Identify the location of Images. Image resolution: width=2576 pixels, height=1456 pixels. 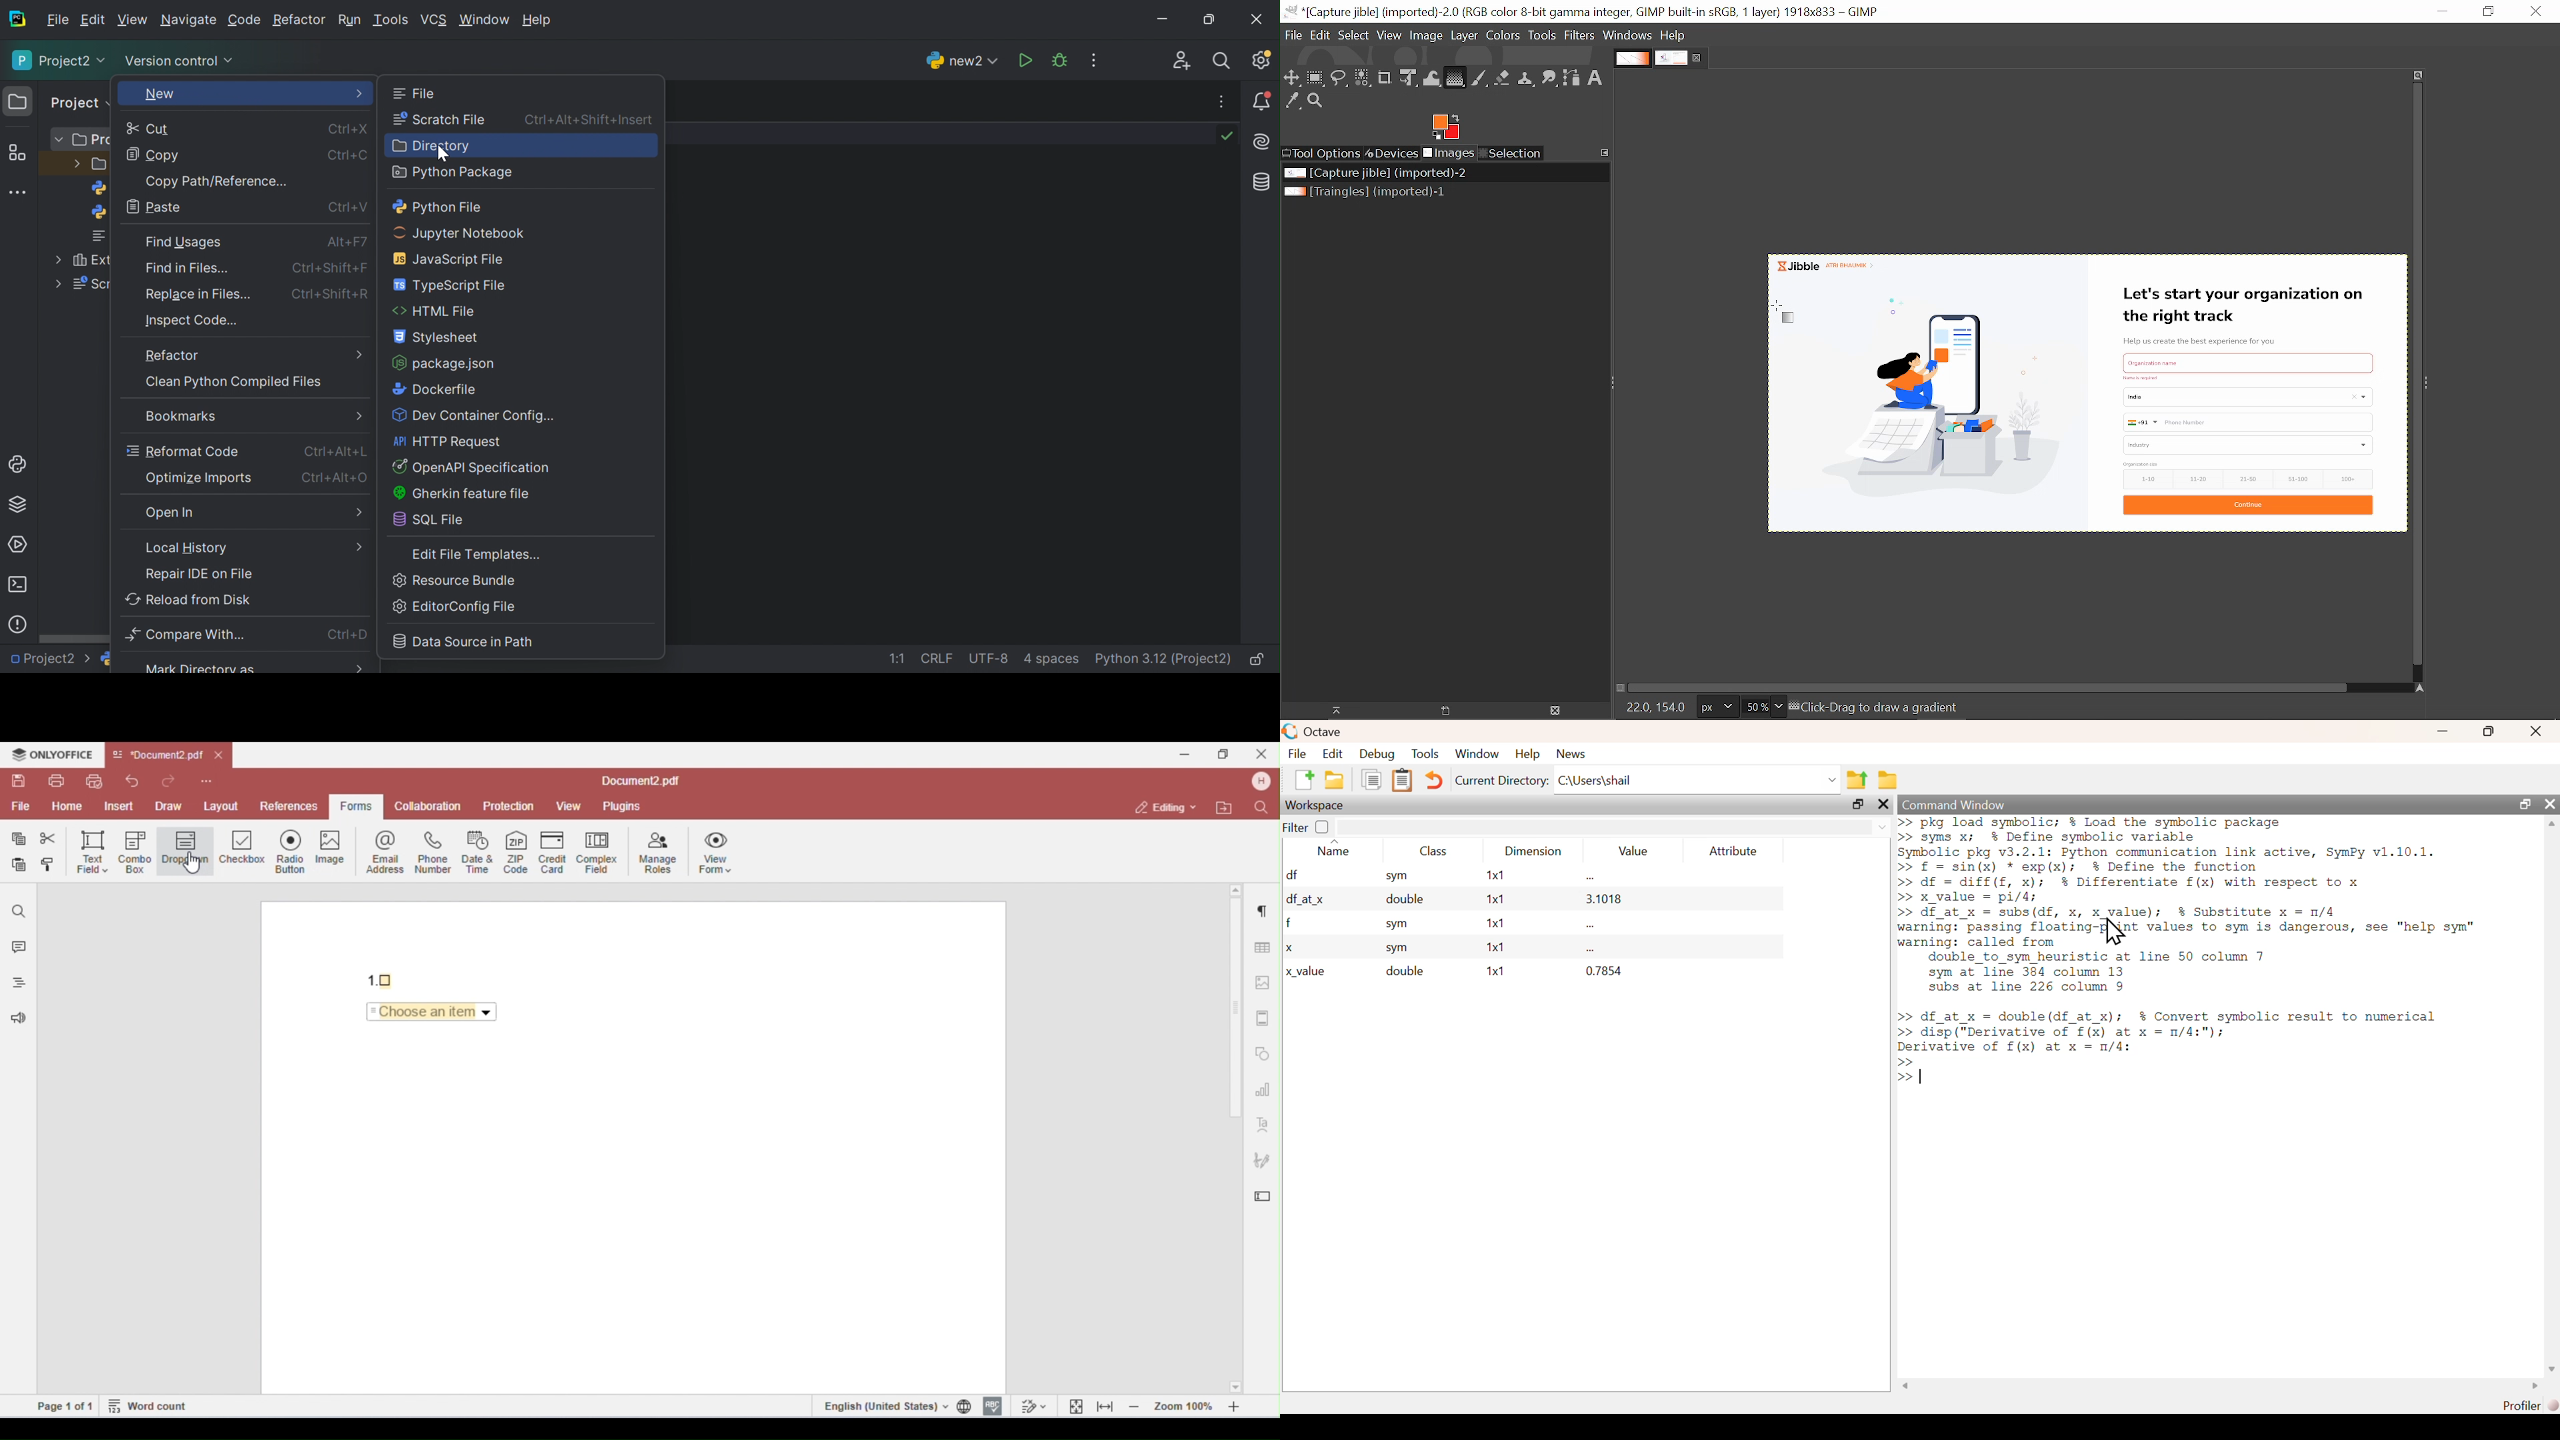
(1450, 153).